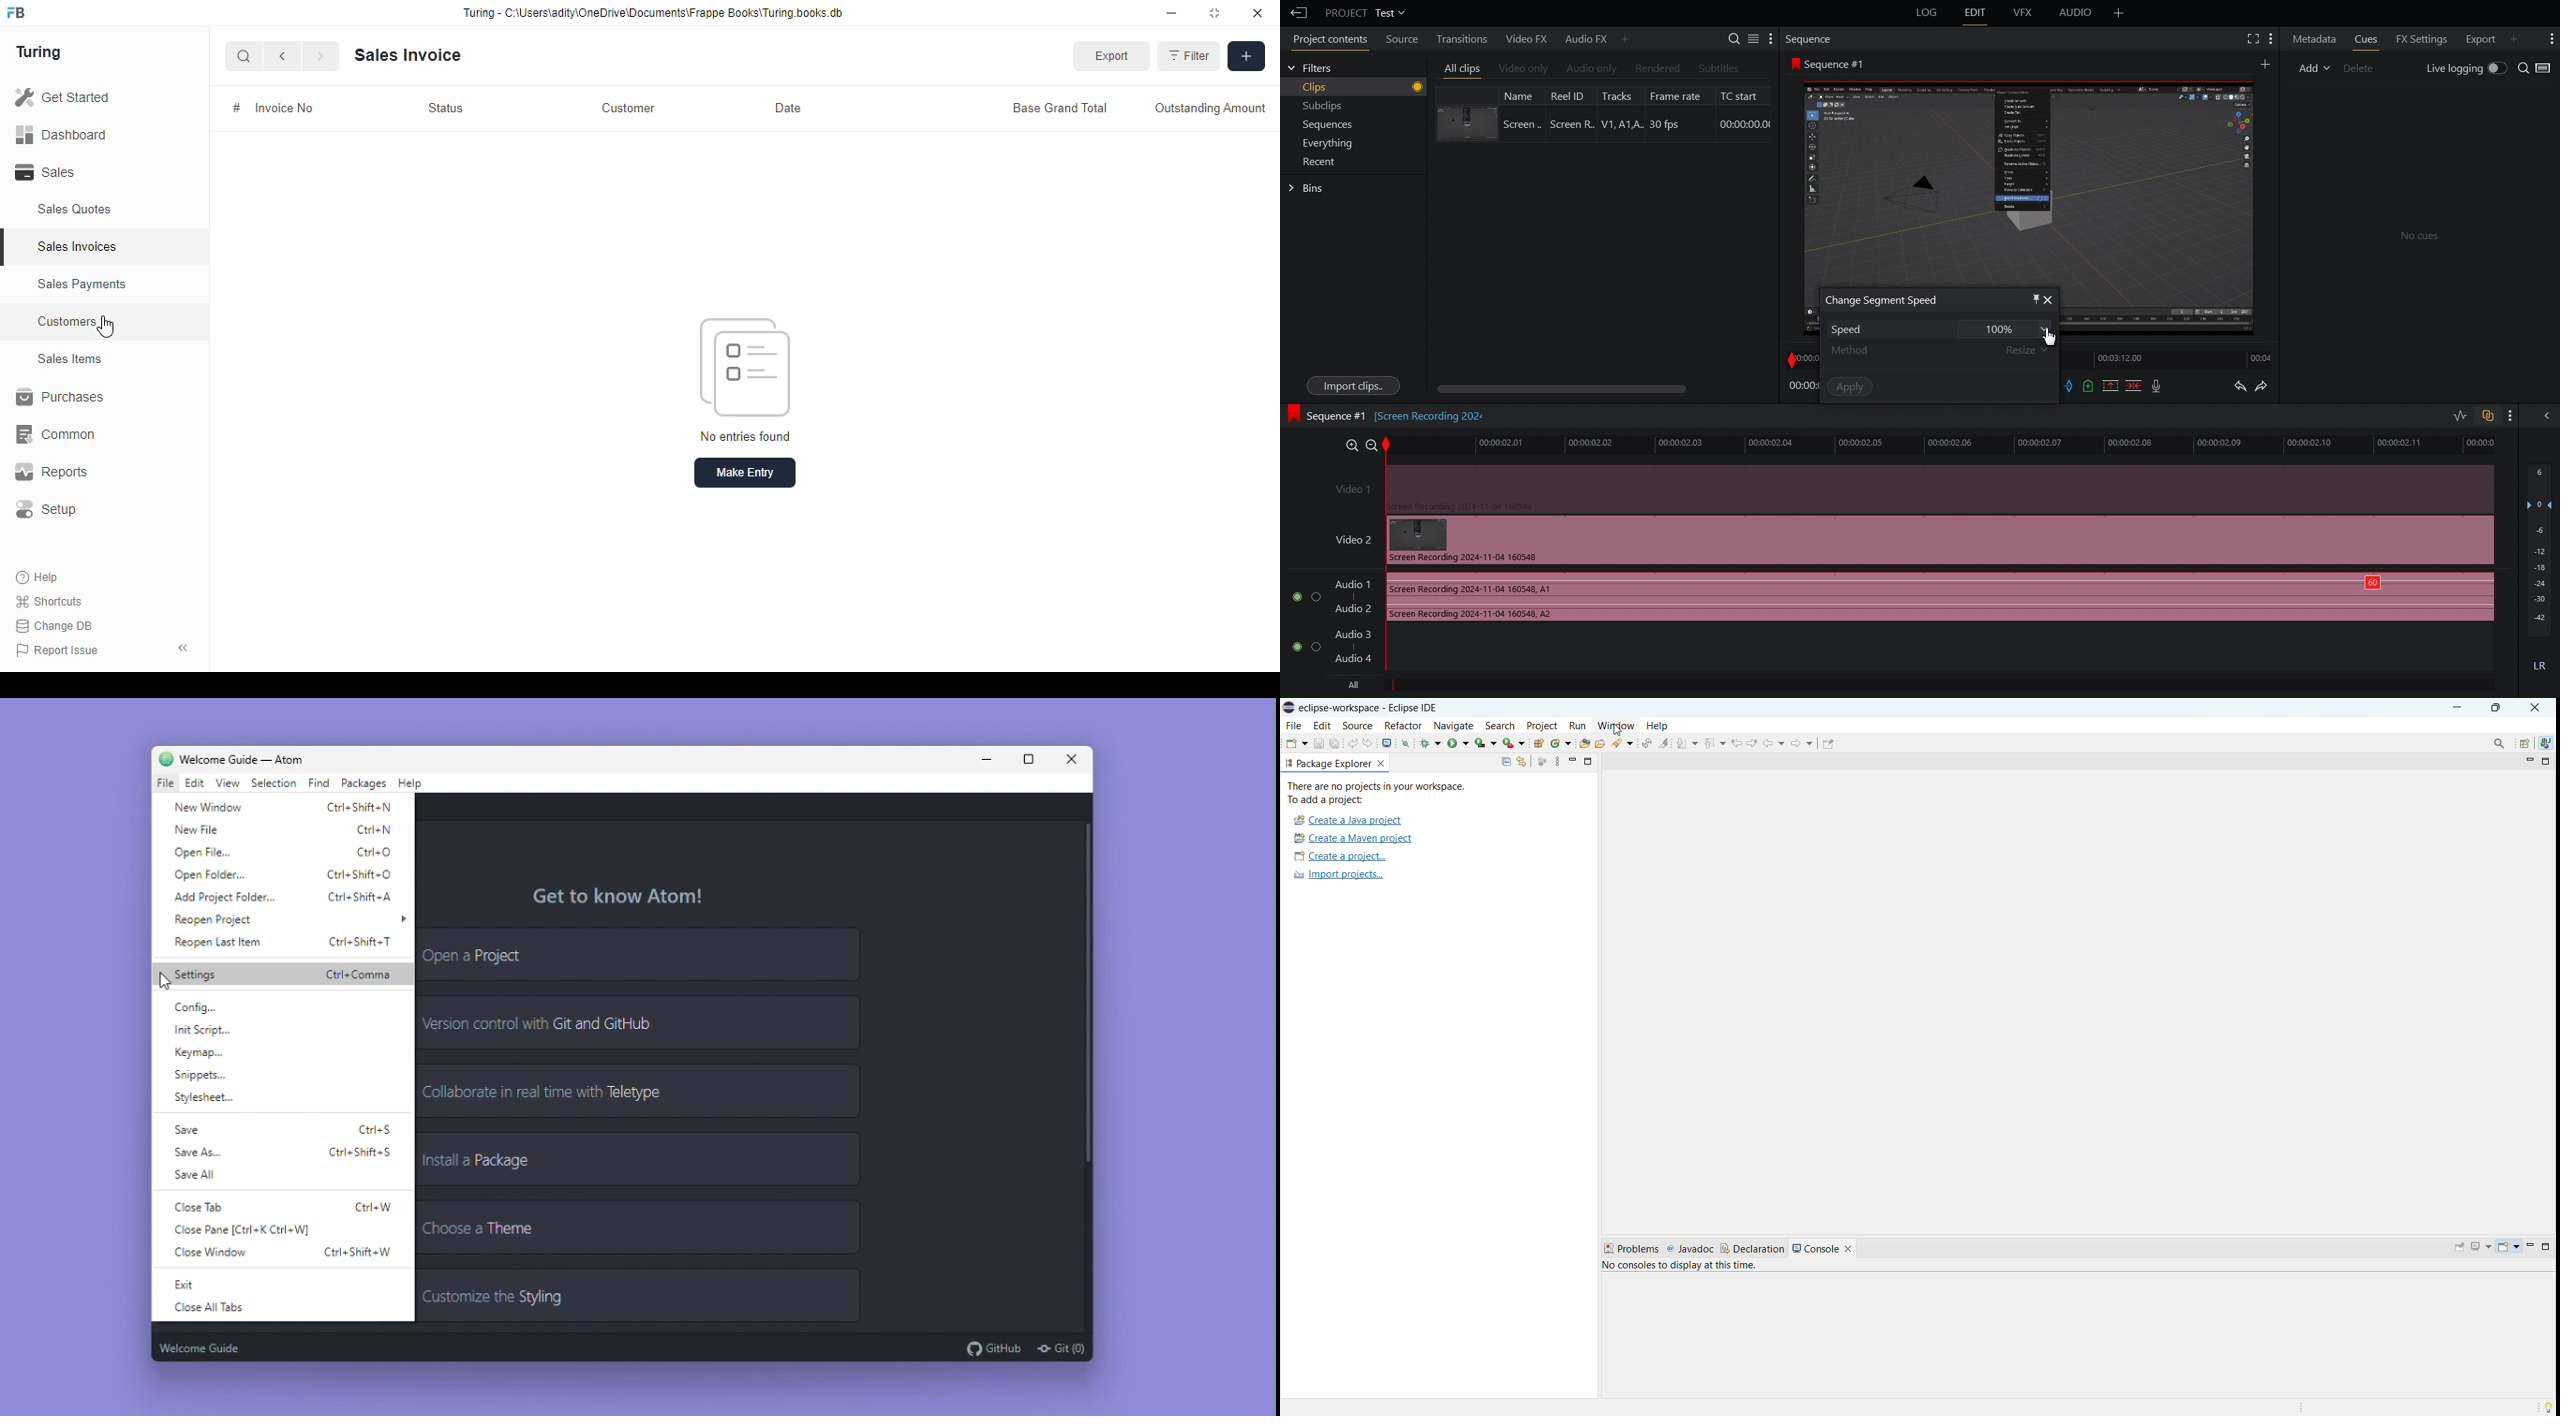 Image resolution: width=2576 pixels, height=1428 pixels. Describe the element at coordinates (276, 1309) in the screenshot. I see `Close All Tabs` at that location.